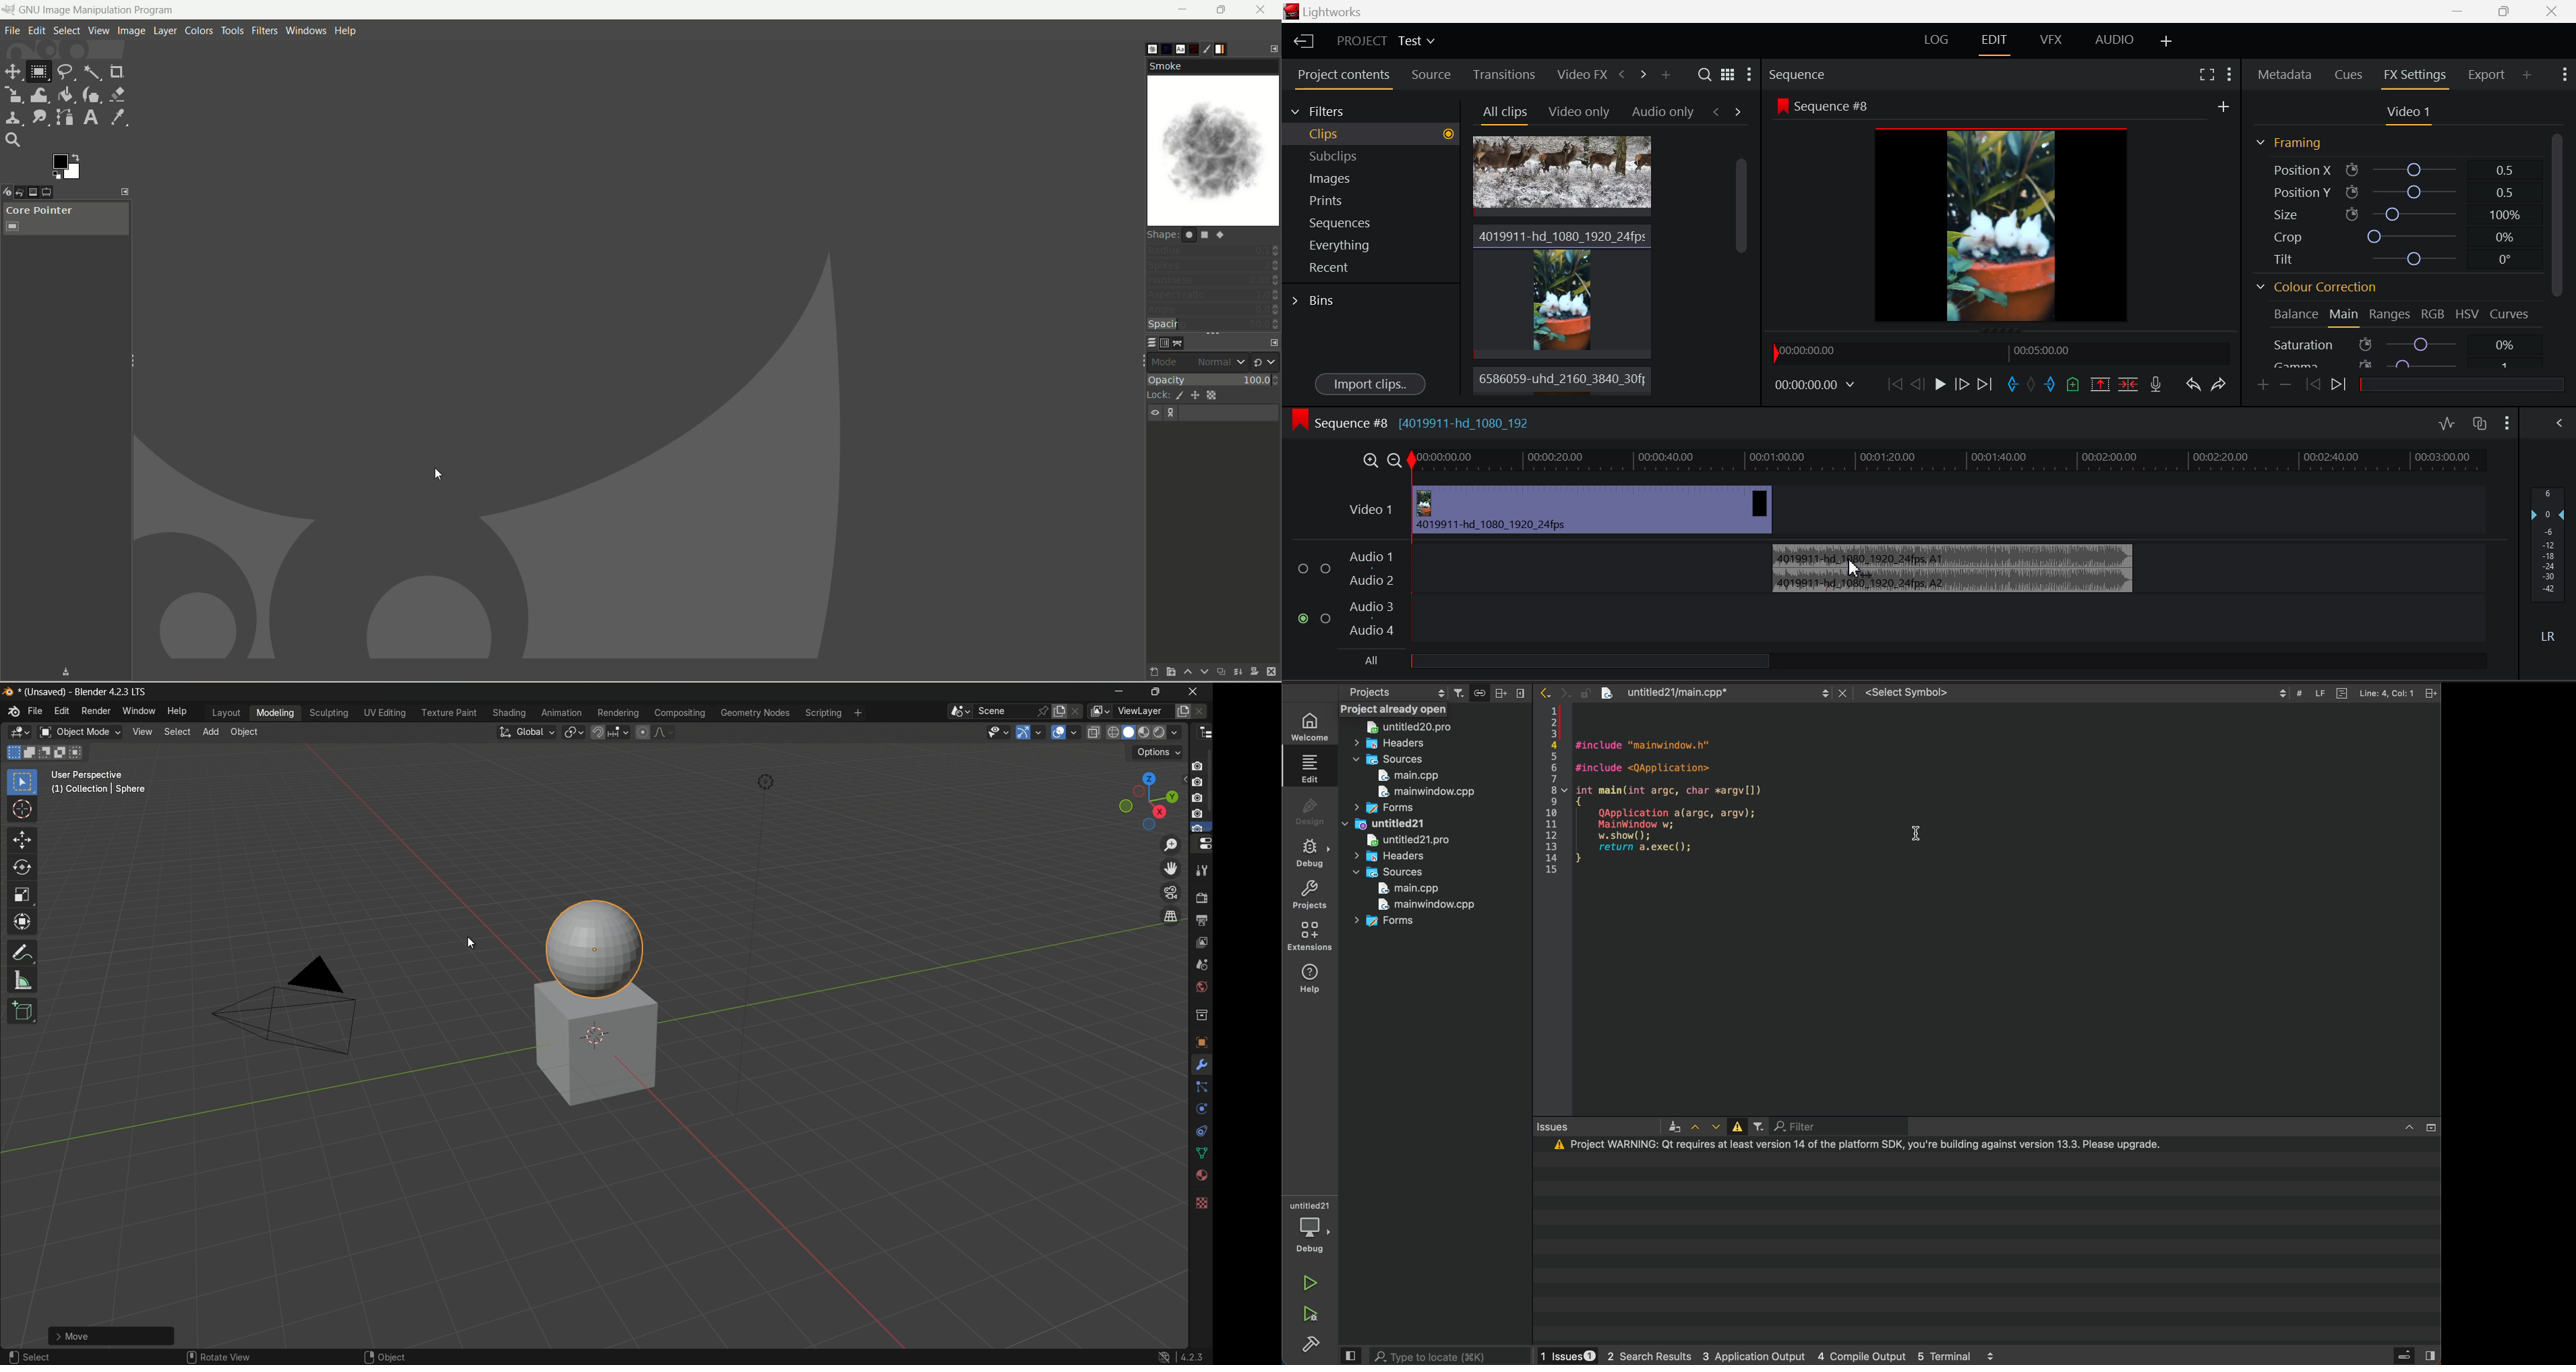 The height and width of the screenshot is (1372, 2576). What do you see at coordinates (80, 752) in the screenshot?
I see `intersect existing selection` at bounding box center [80, 752].